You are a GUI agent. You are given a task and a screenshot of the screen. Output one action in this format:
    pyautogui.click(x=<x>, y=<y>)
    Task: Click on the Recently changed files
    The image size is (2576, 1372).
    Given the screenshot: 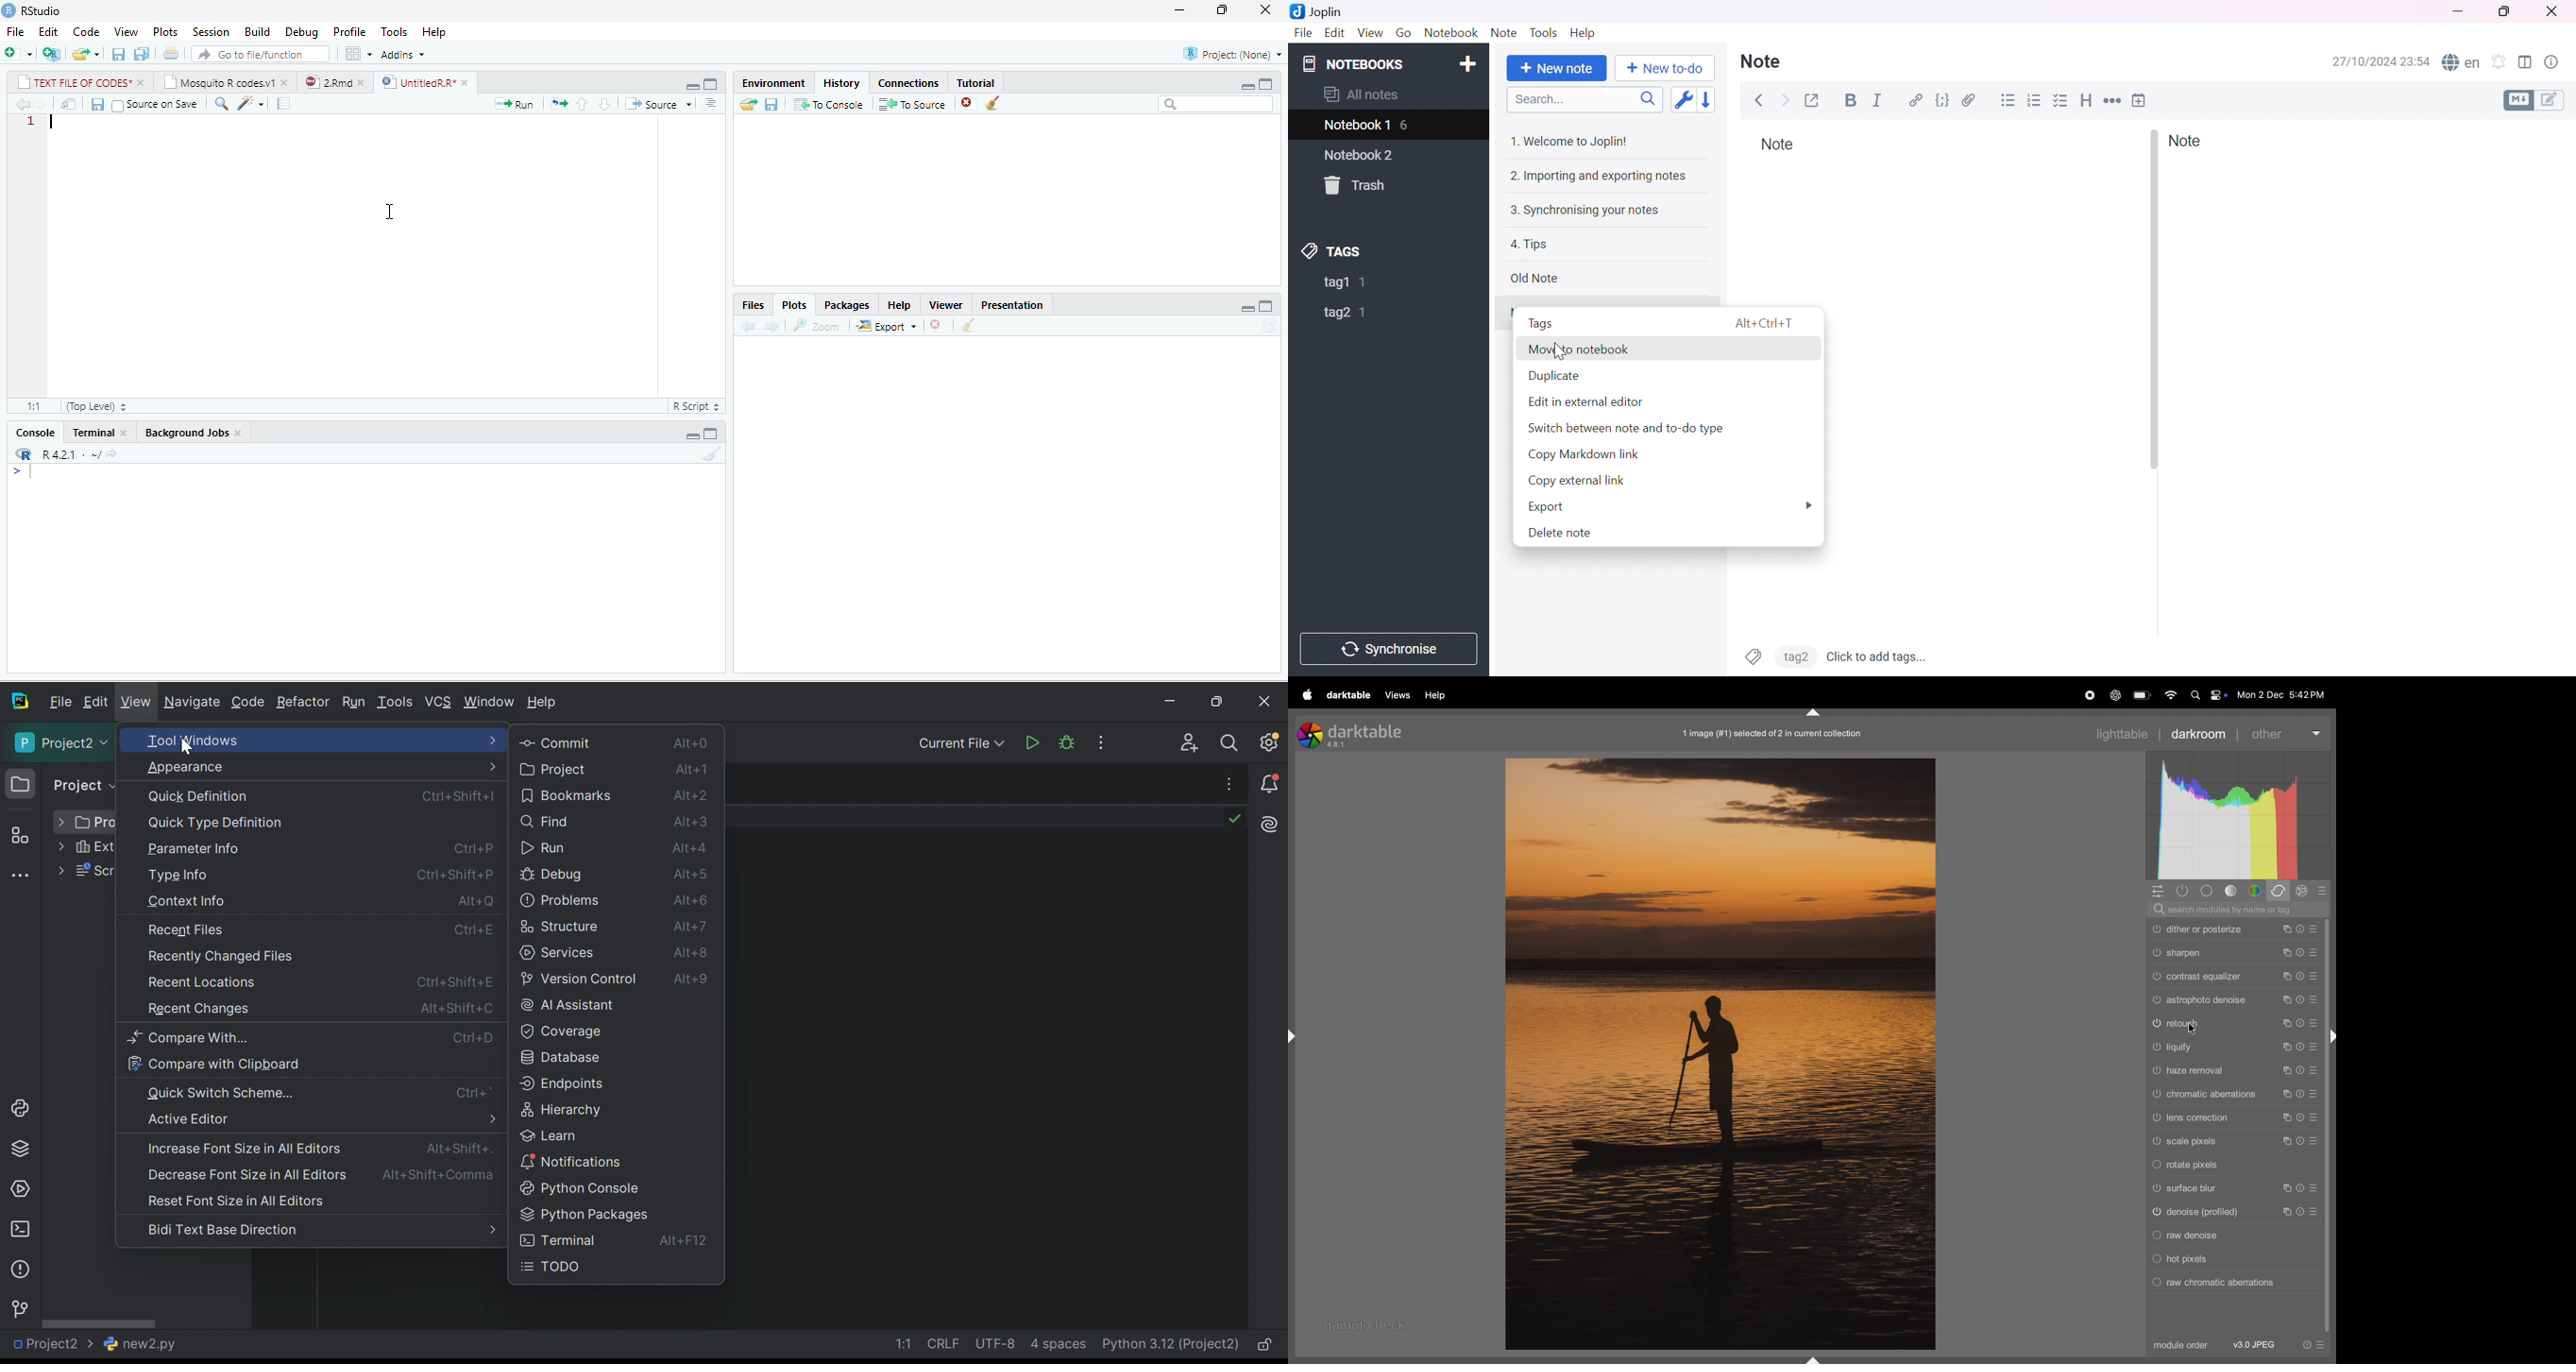 What is the action you would take?
    pyautogui.click(x=224, y=956)
    